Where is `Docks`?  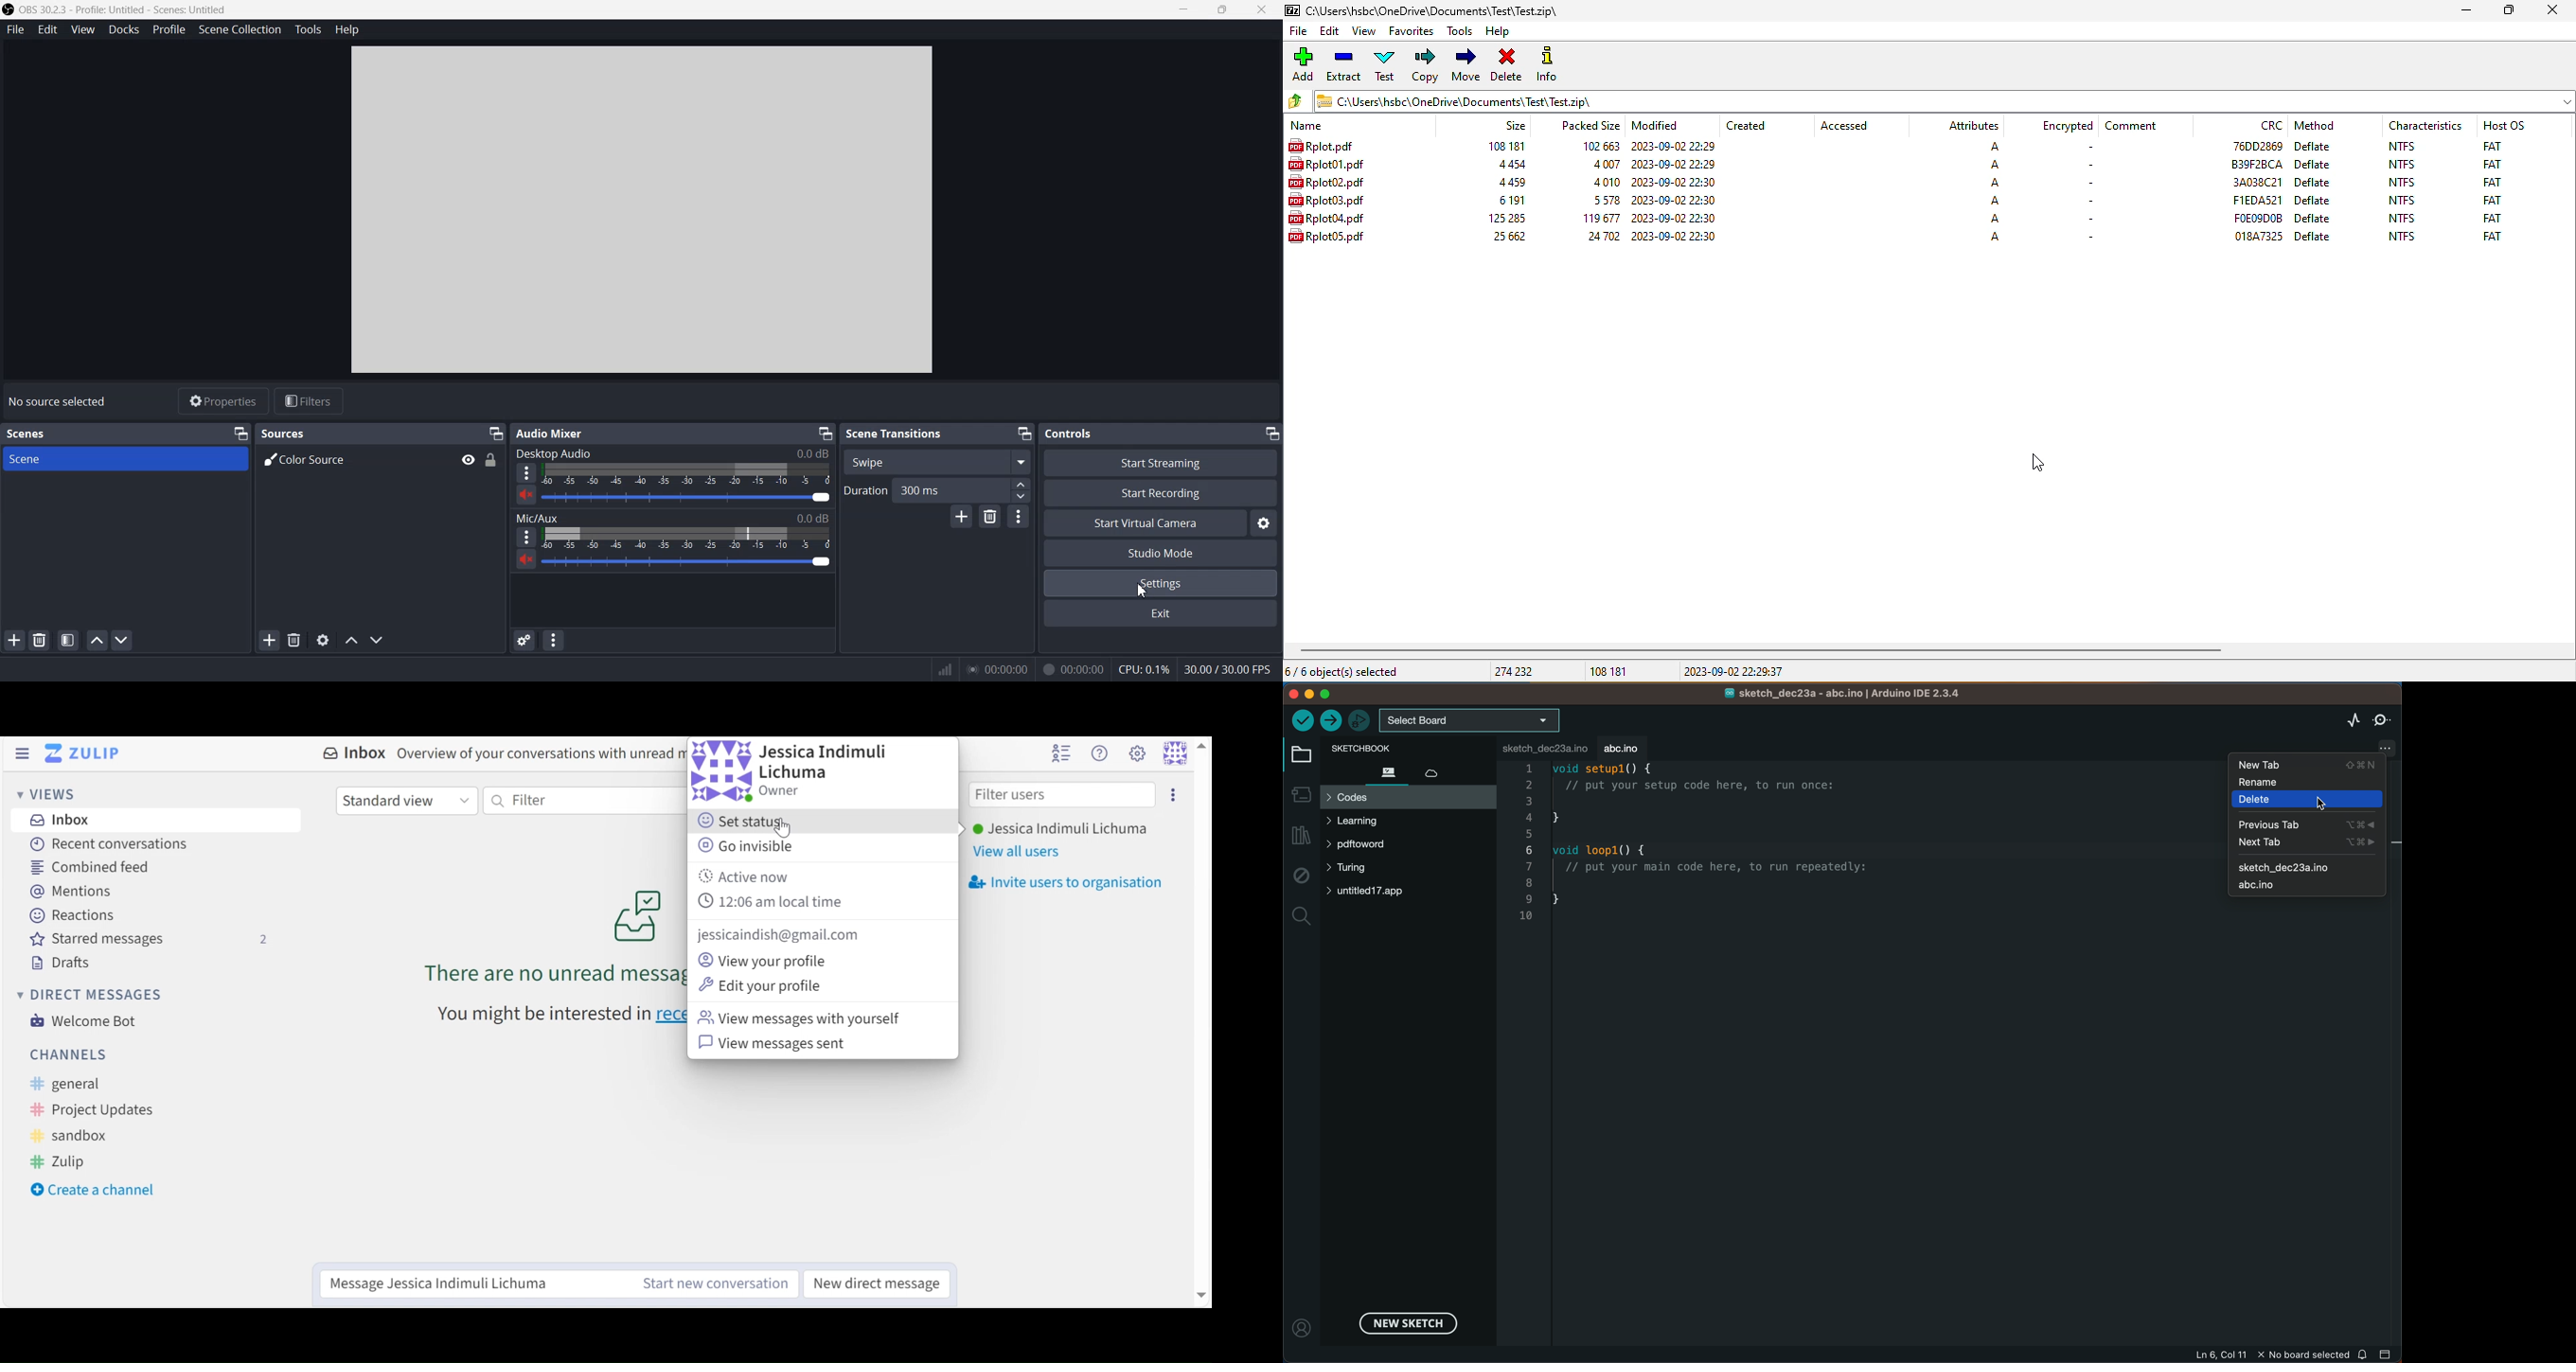
Docks is located at coordinates (124, 30).